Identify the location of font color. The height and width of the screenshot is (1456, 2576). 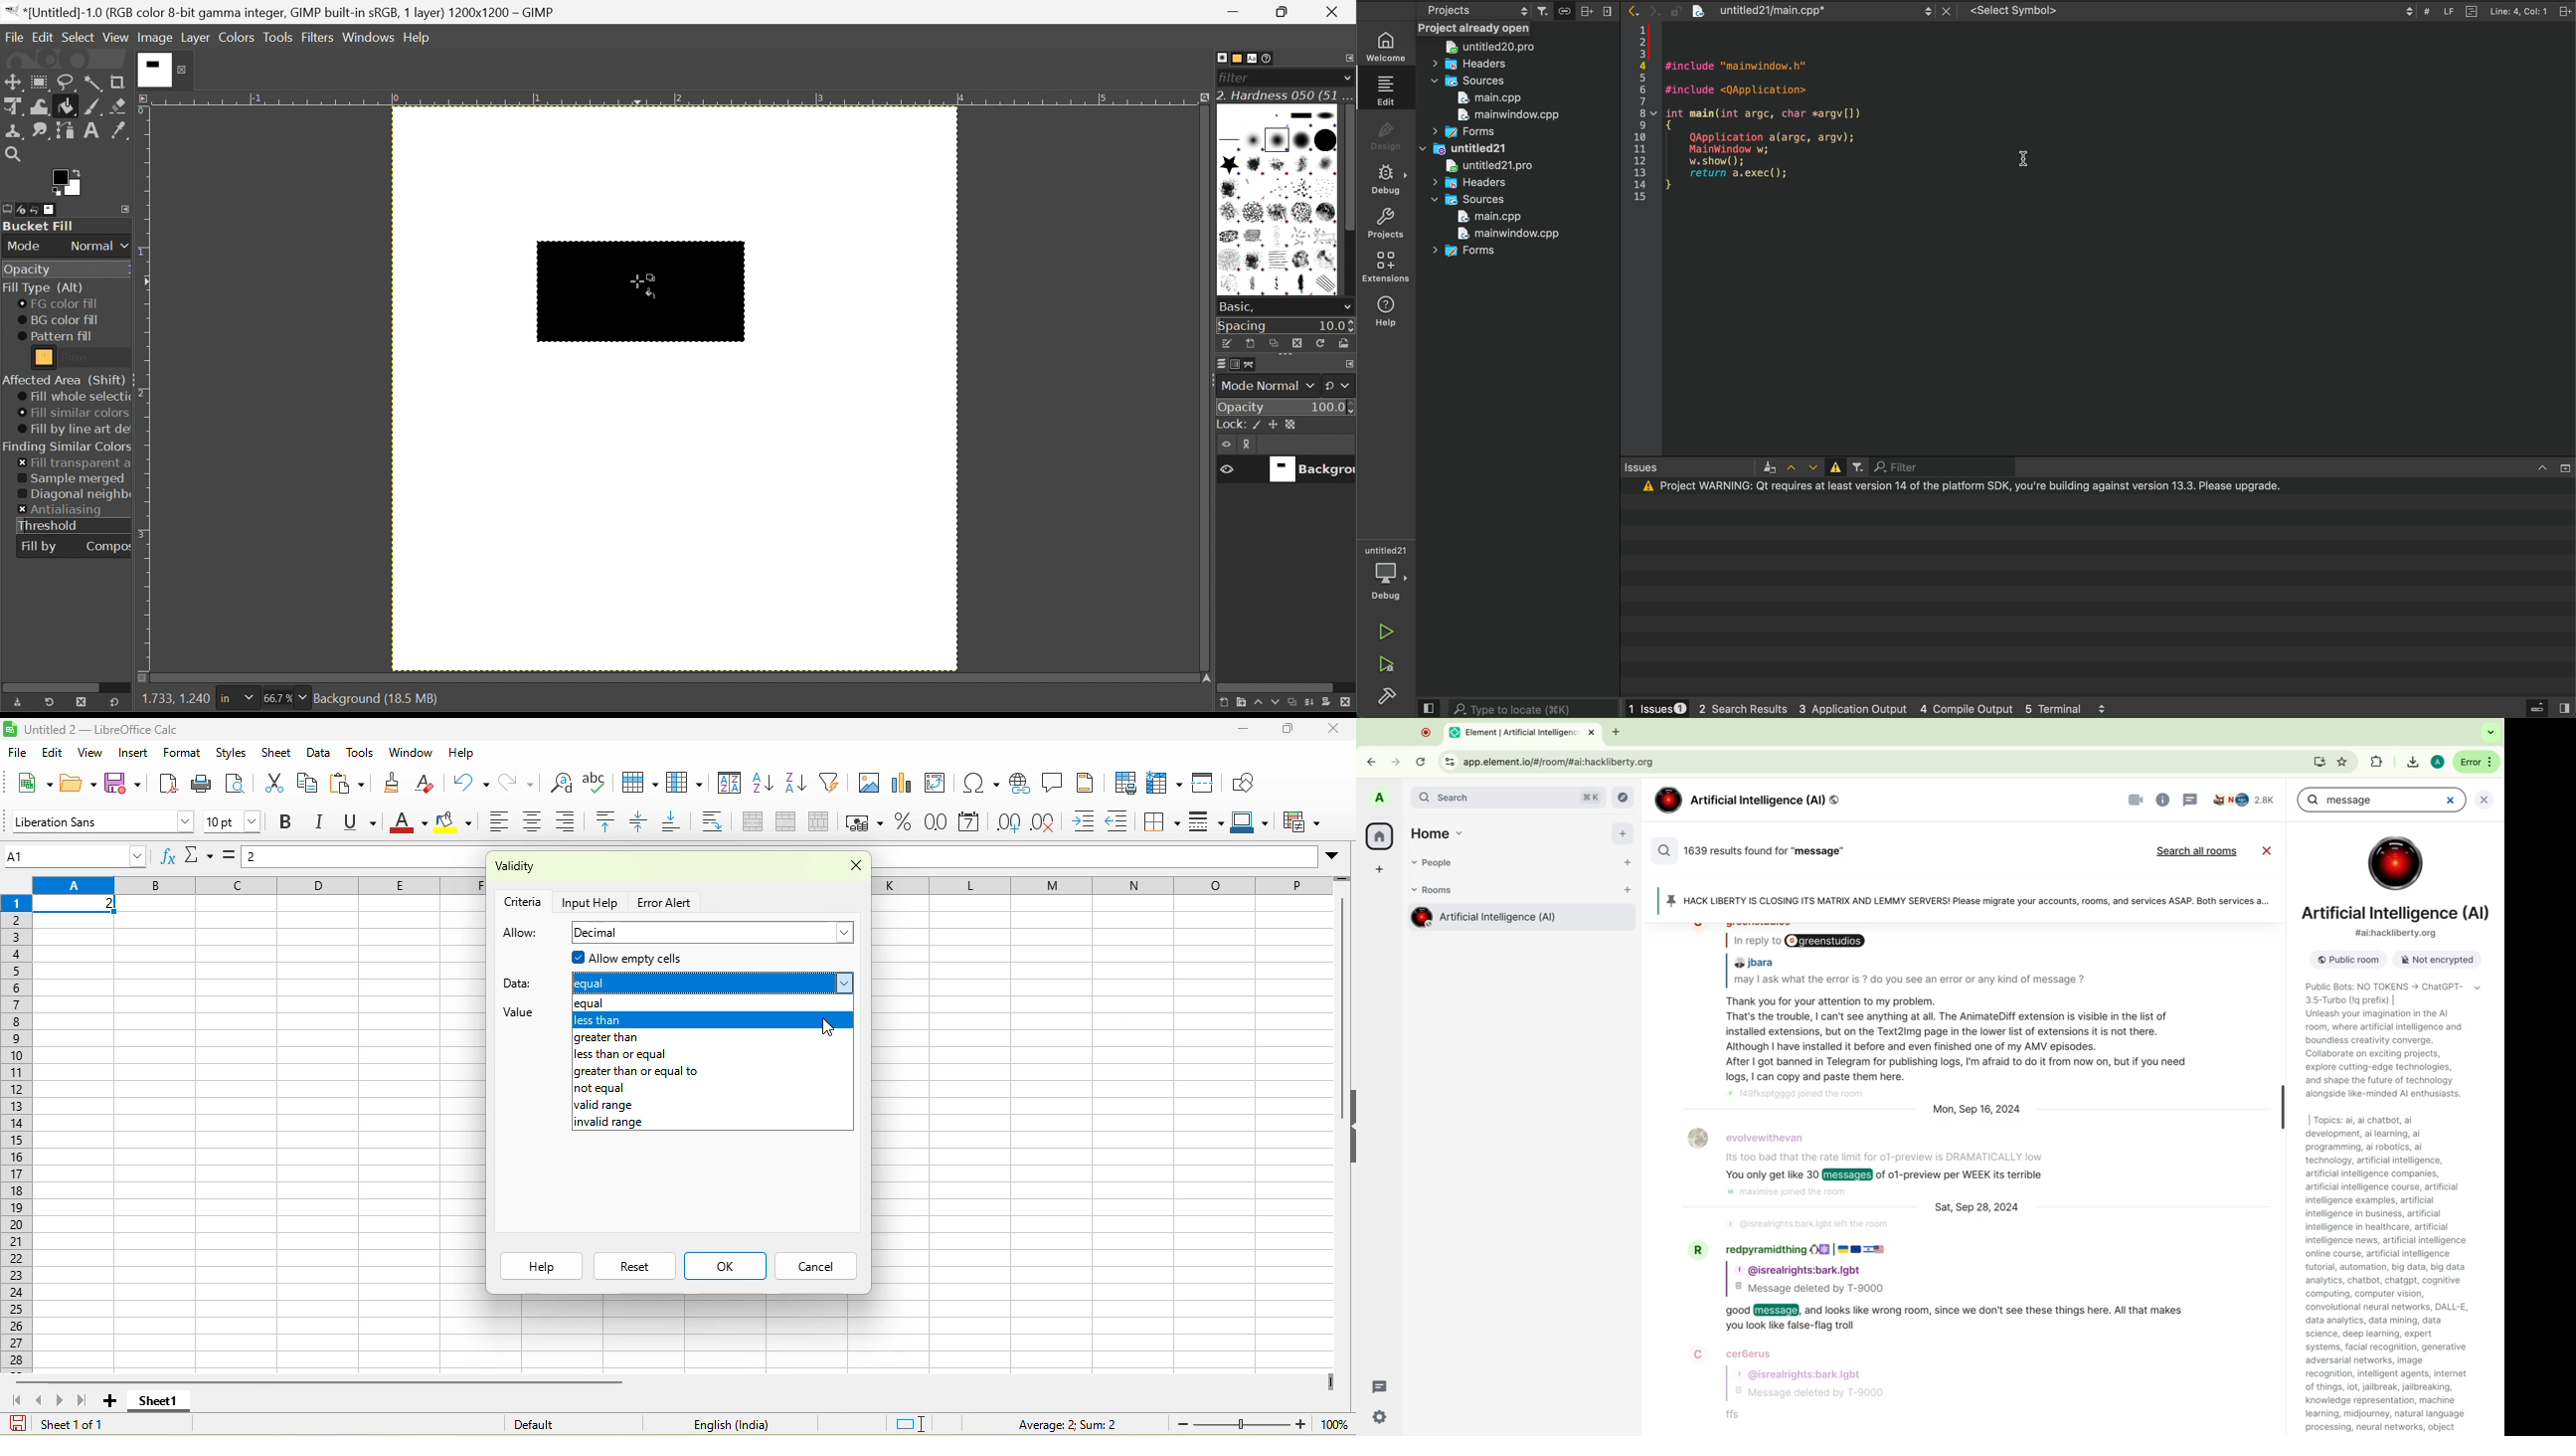
(409, 823).